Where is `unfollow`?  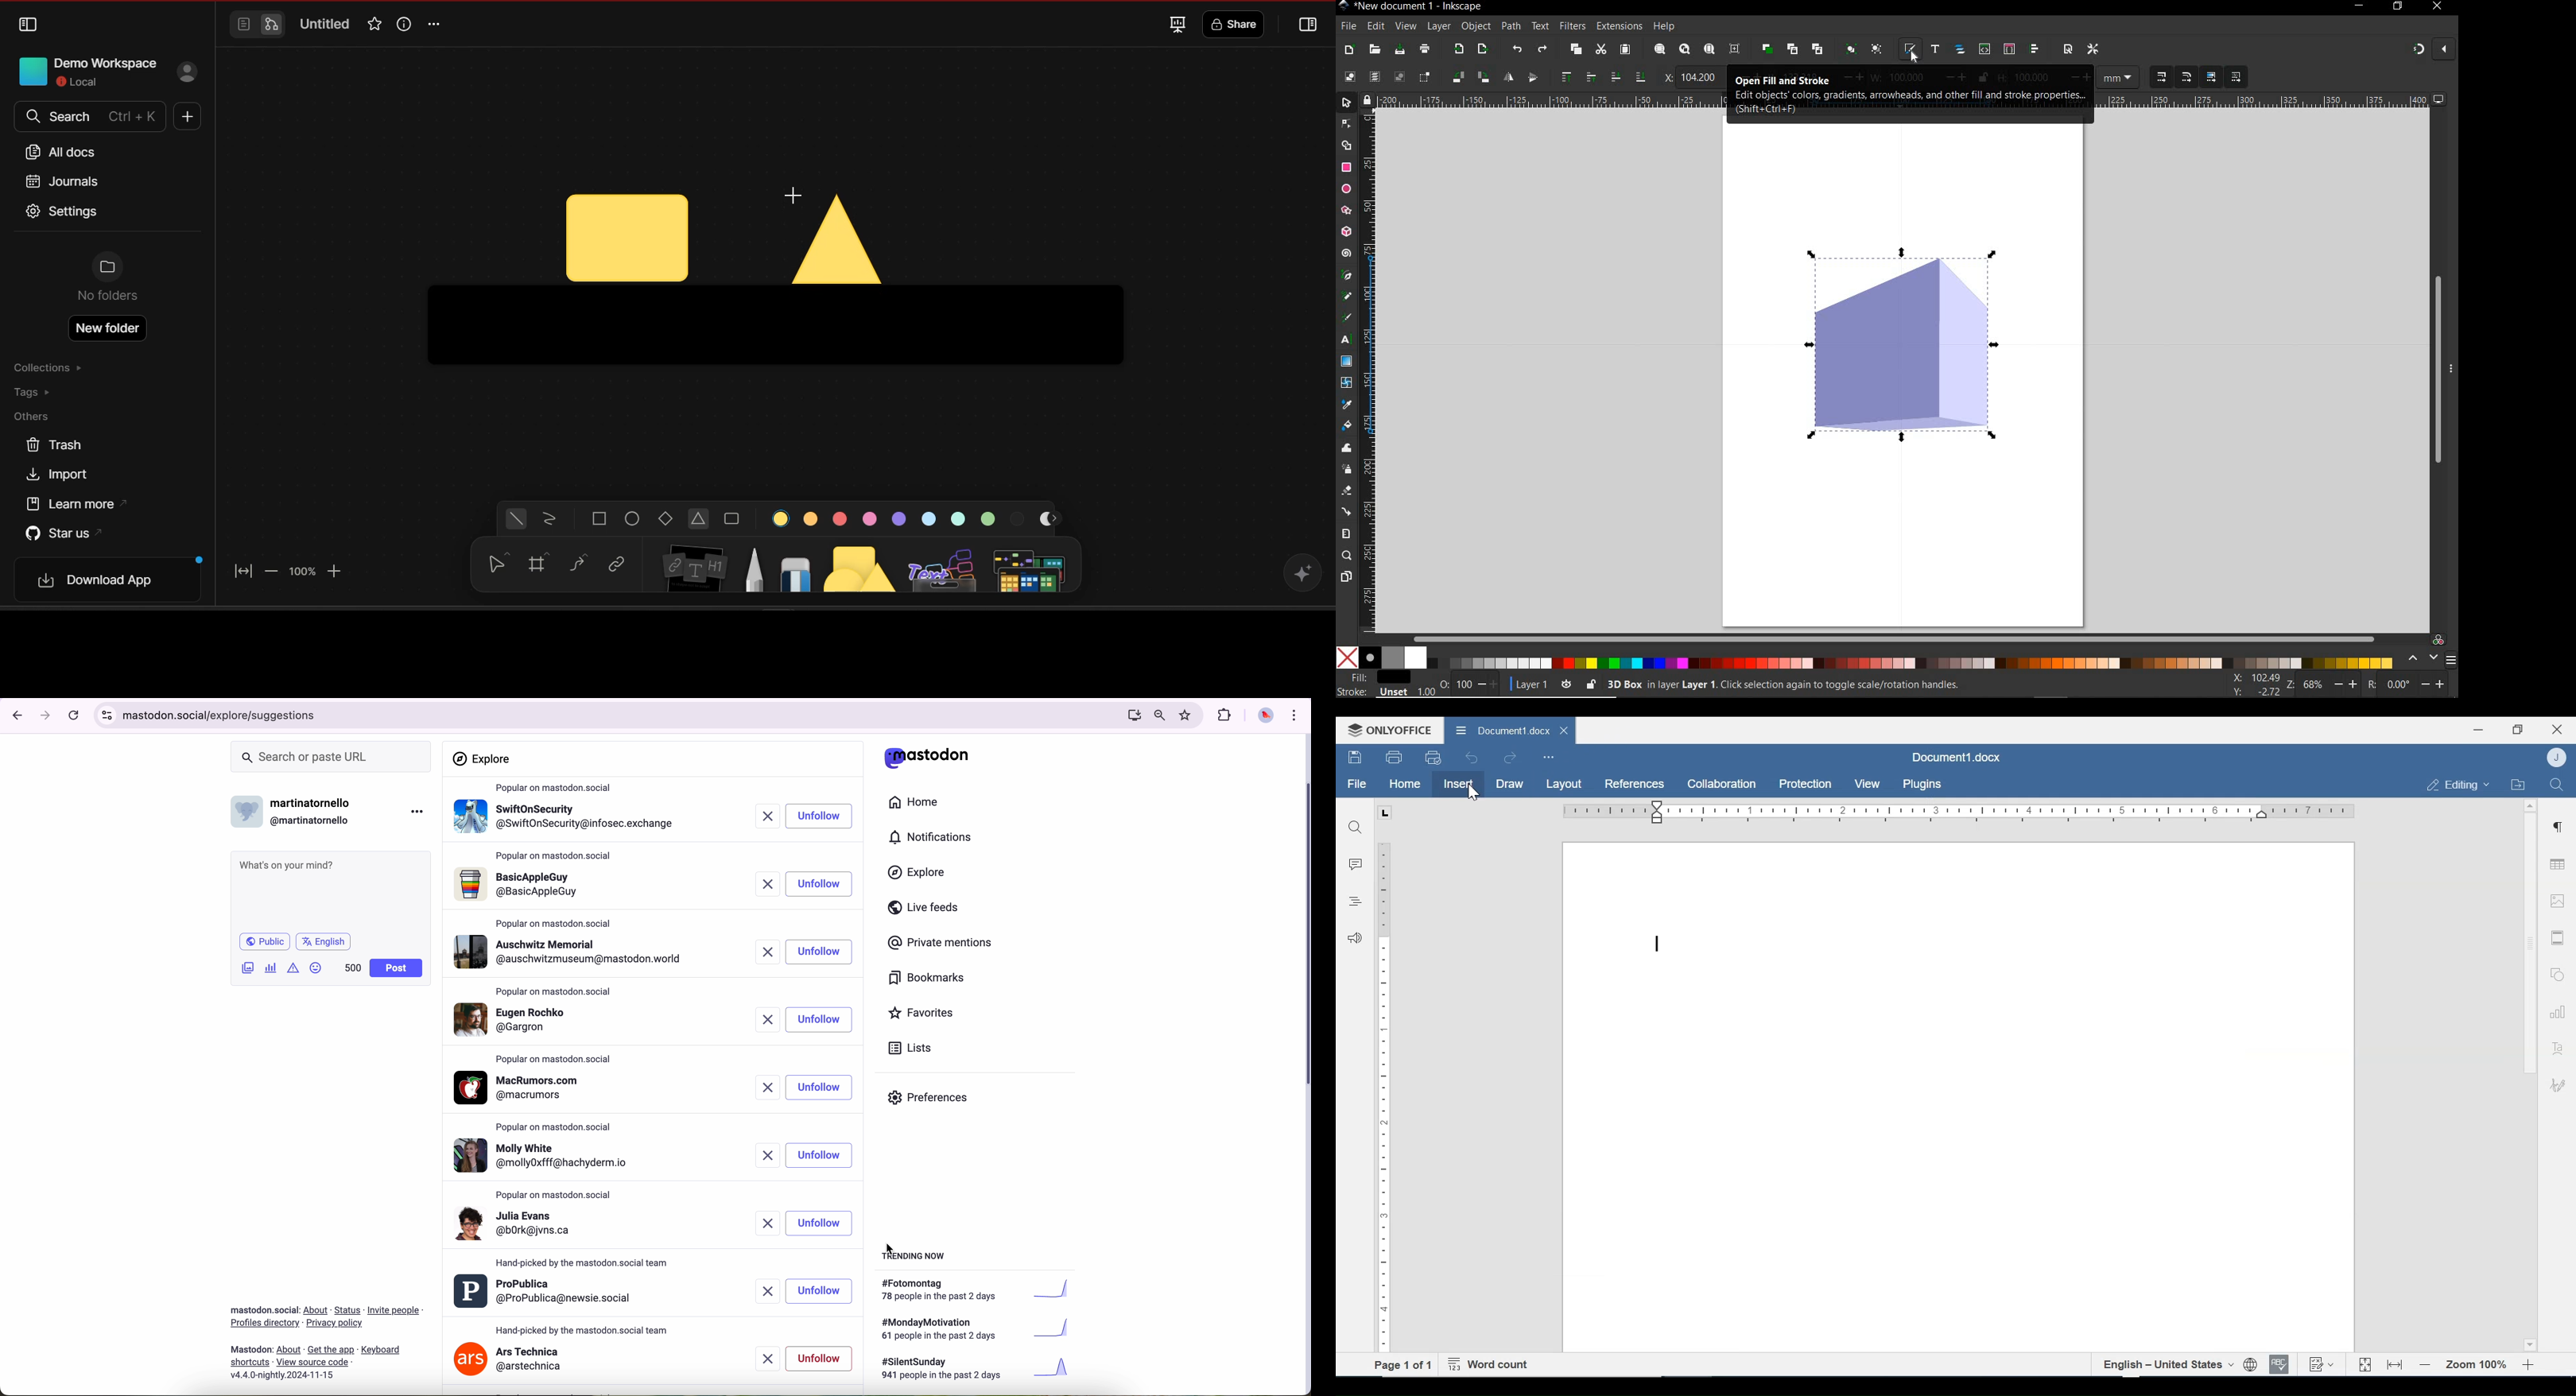
unfollow is located at coordinates (820, 1223).